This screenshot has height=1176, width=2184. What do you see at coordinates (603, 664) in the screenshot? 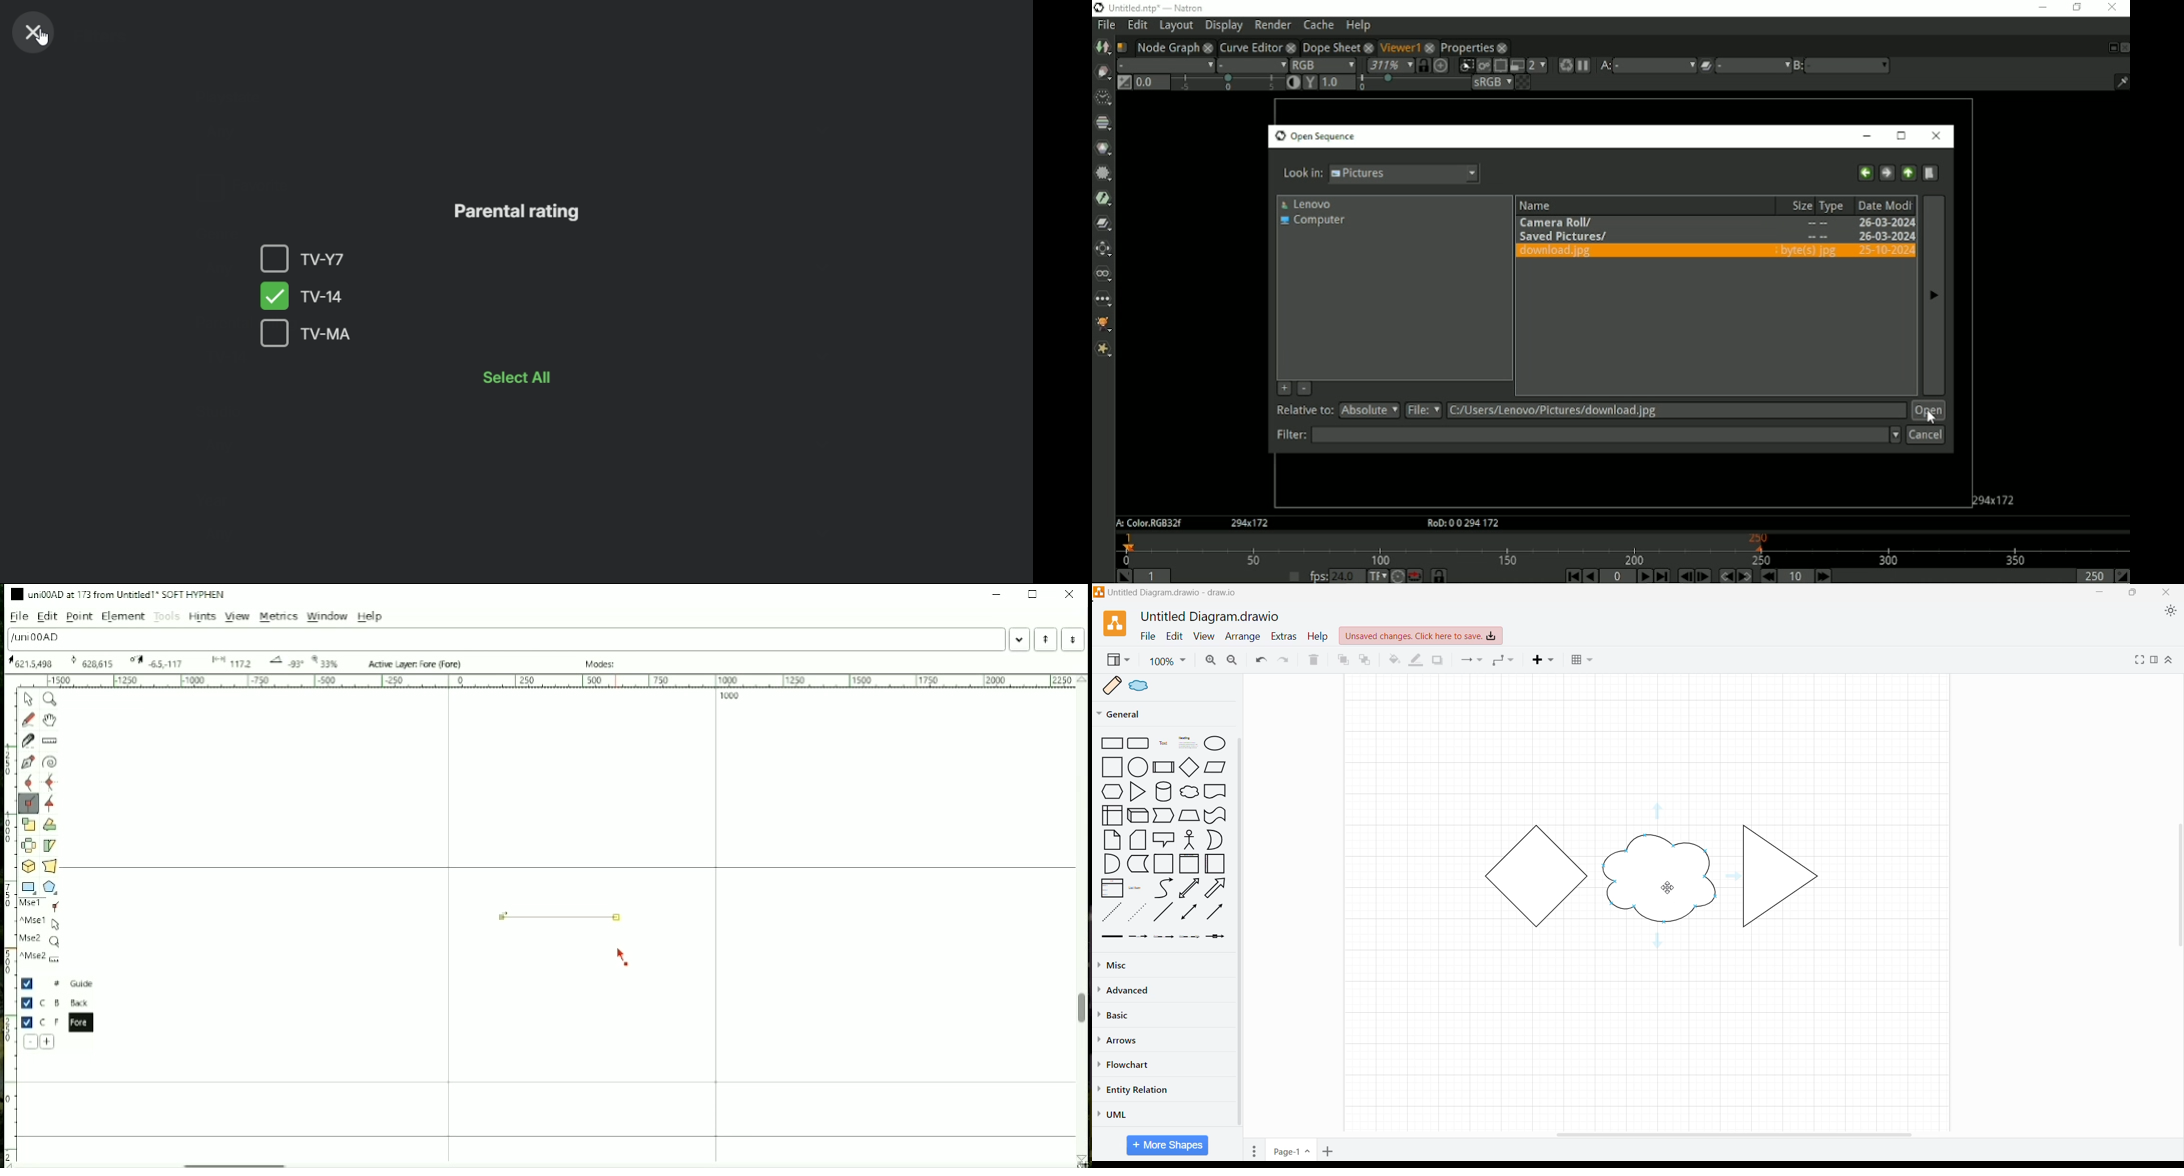
I see `Modes` at bounding box center [603, 664].